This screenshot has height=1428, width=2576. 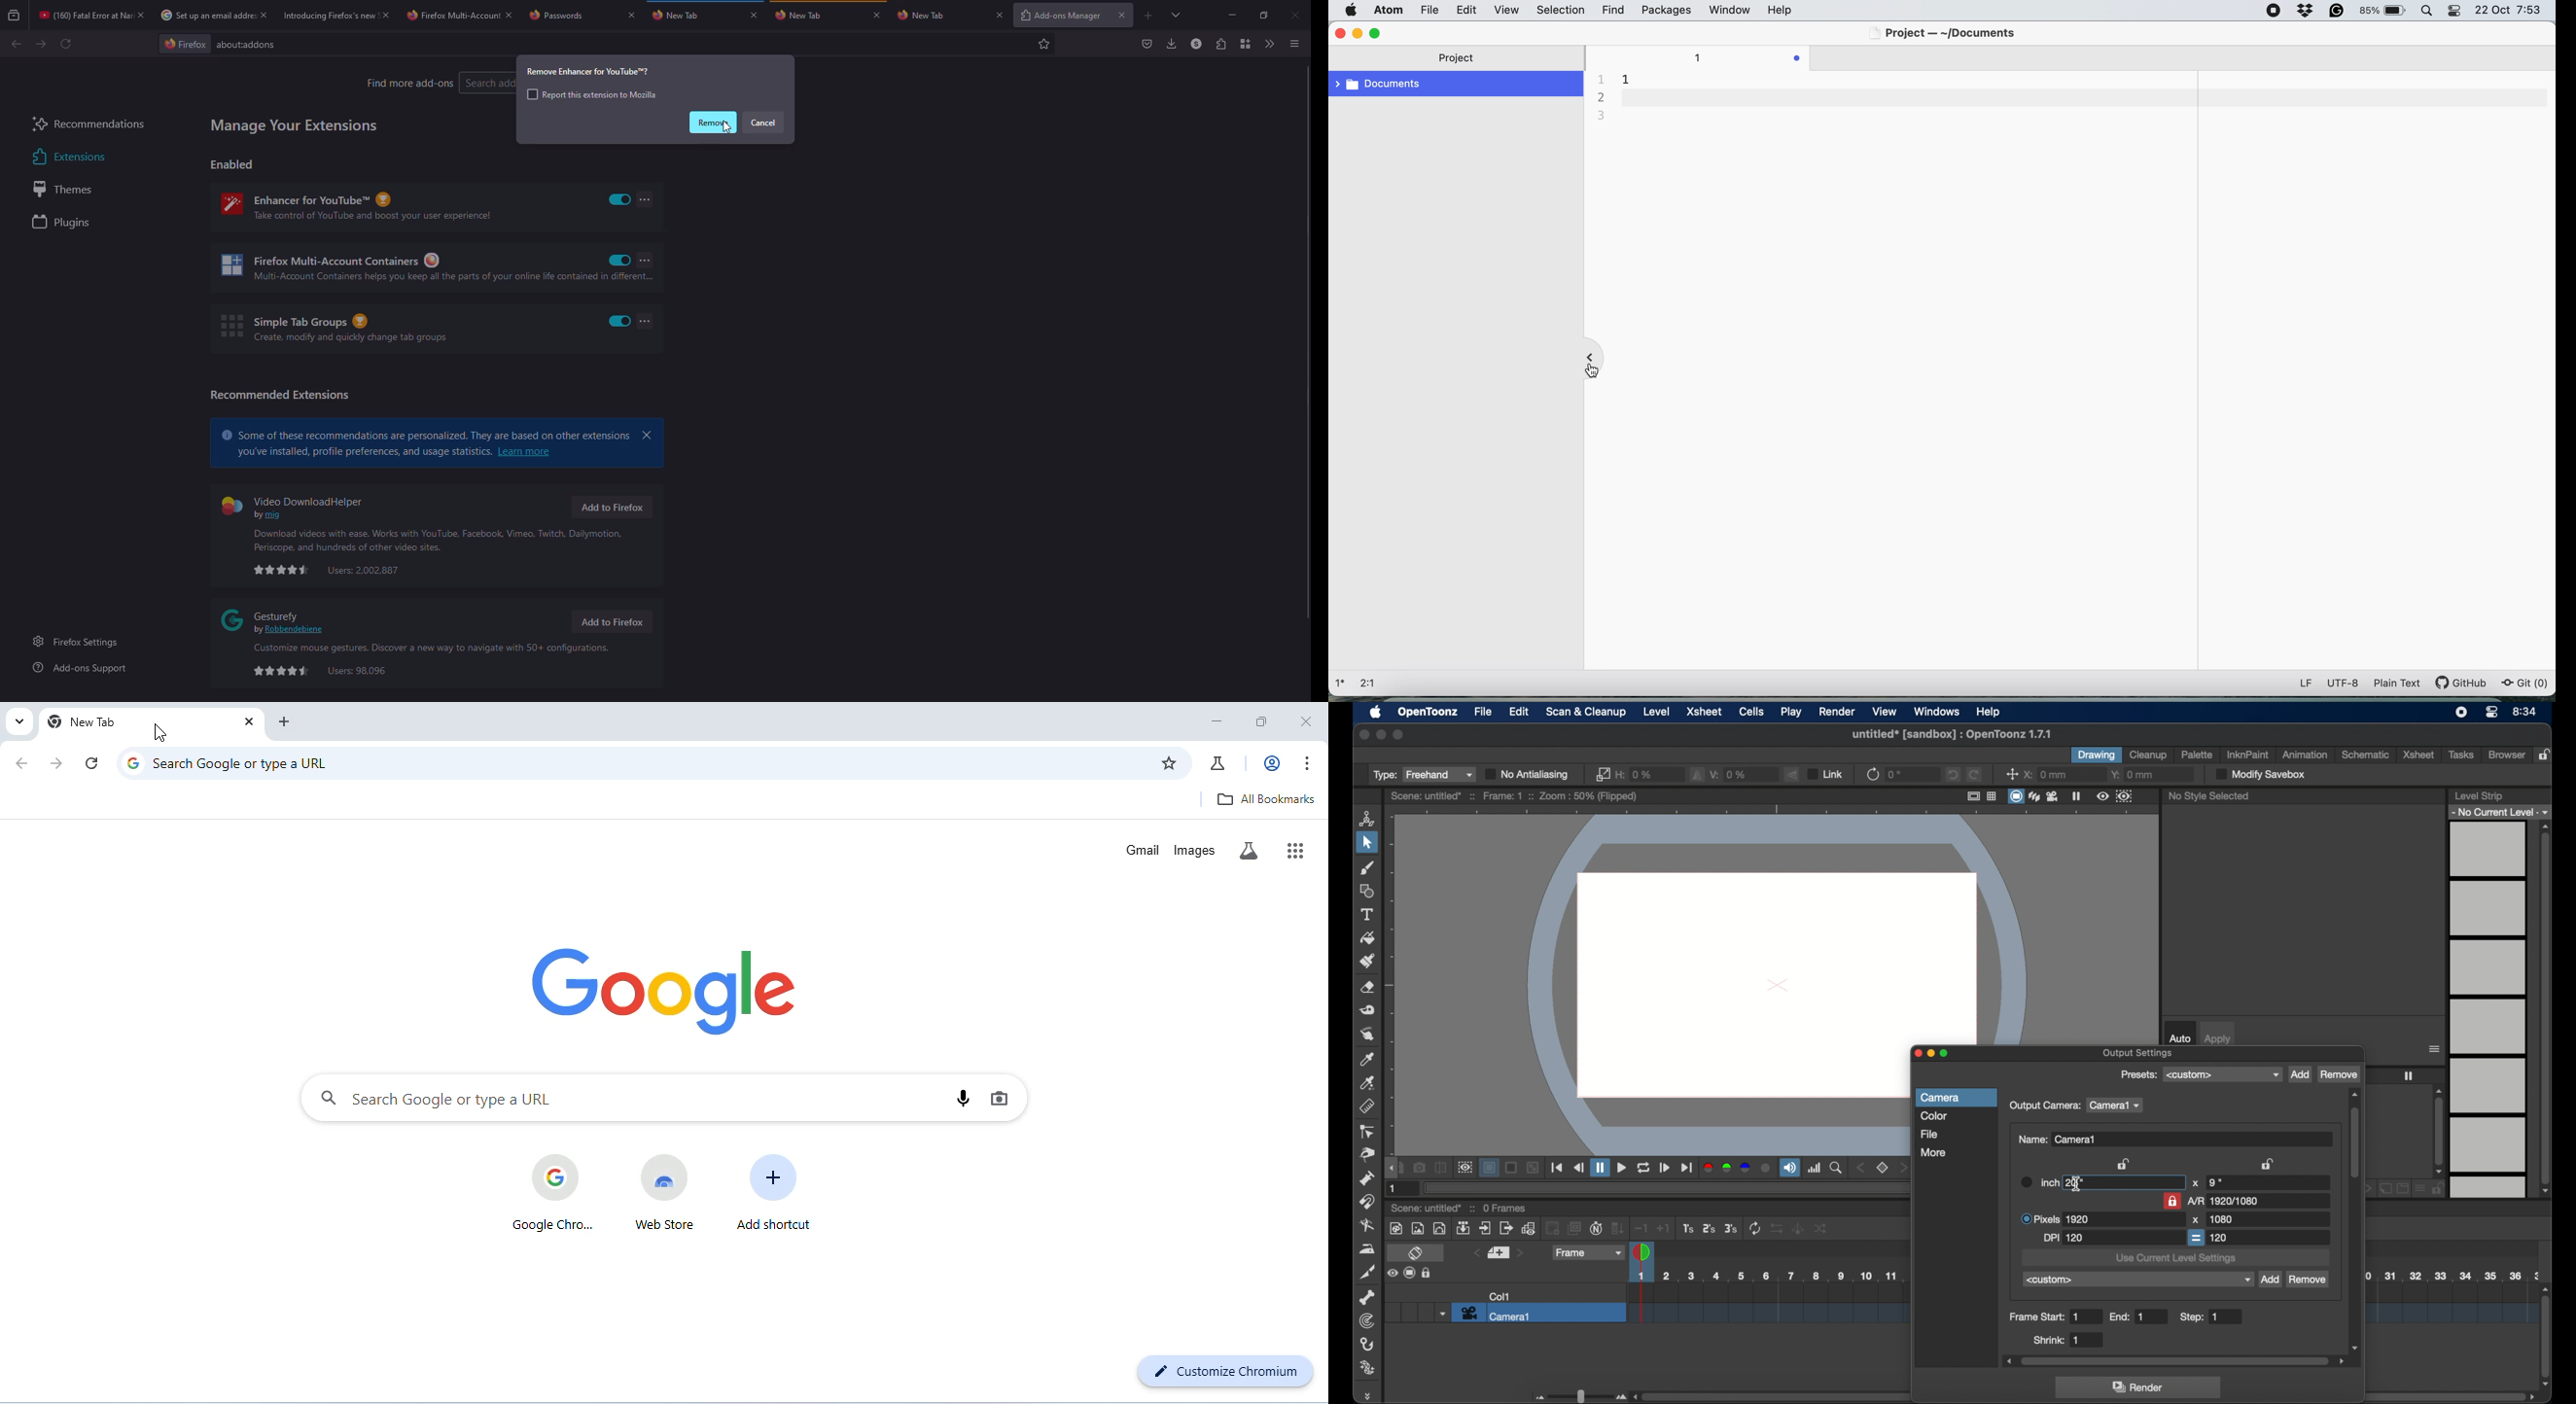 I want to click on help, so click(x=1793, y=9).